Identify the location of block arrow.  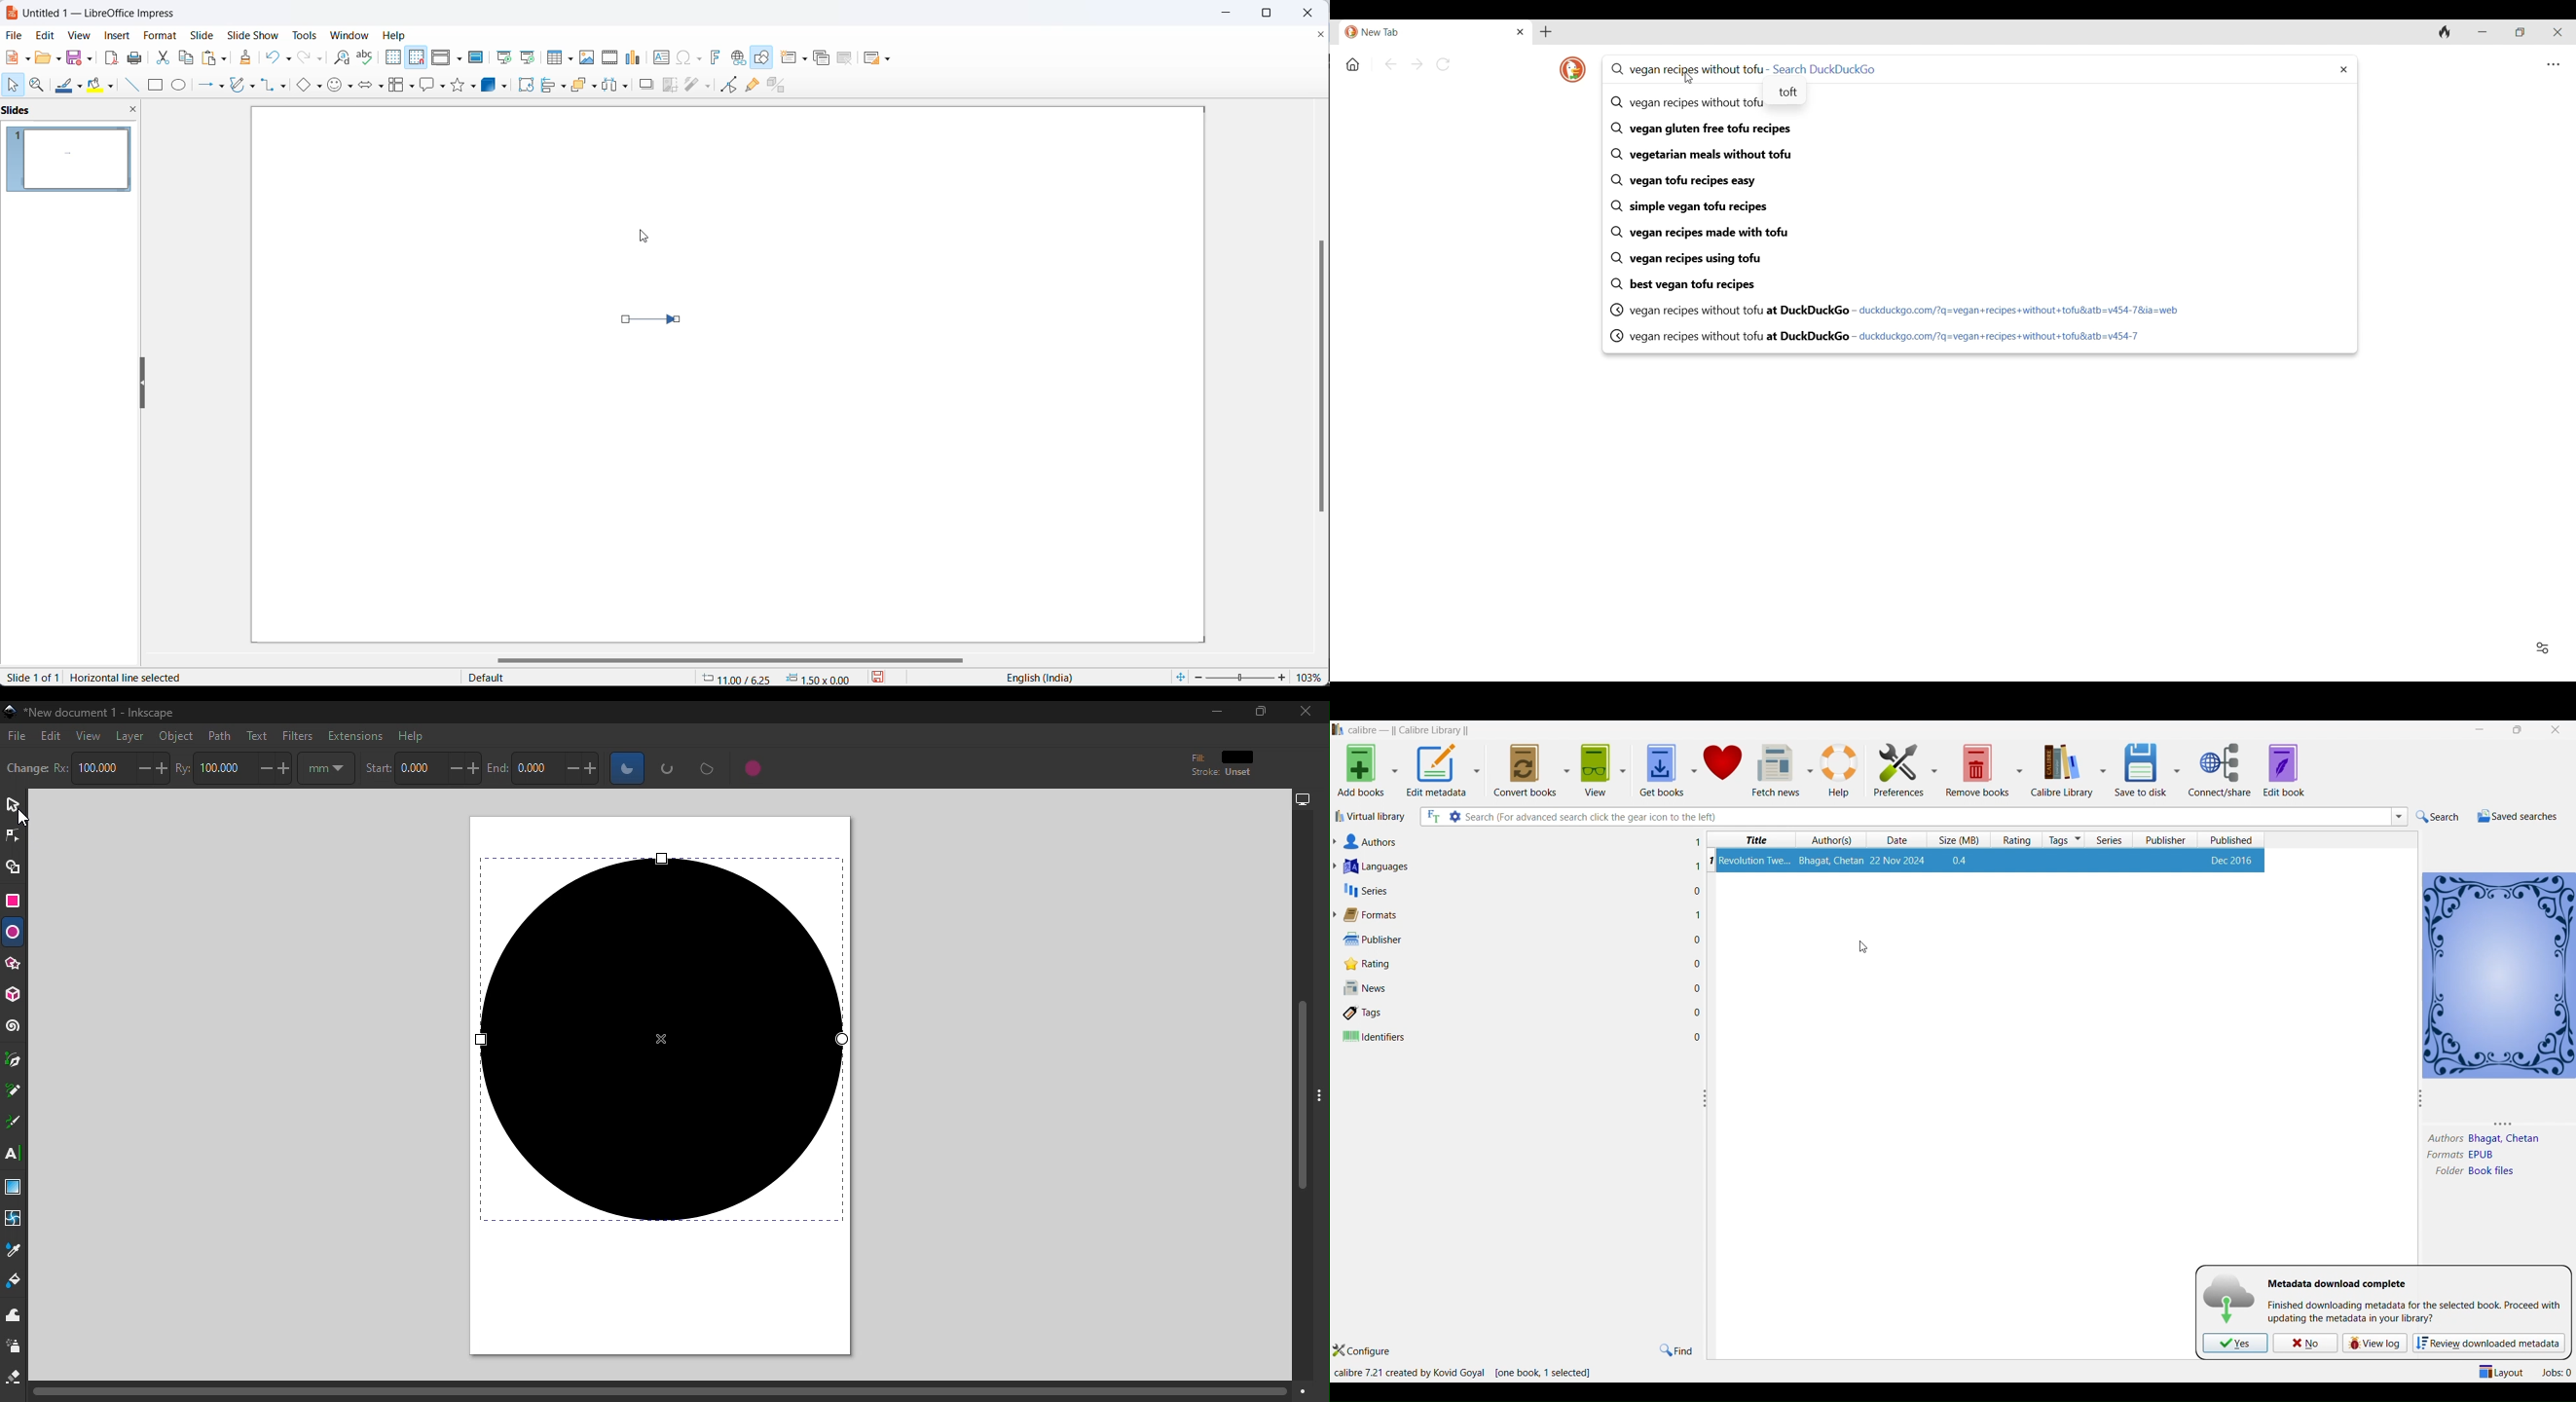
(368, 87).